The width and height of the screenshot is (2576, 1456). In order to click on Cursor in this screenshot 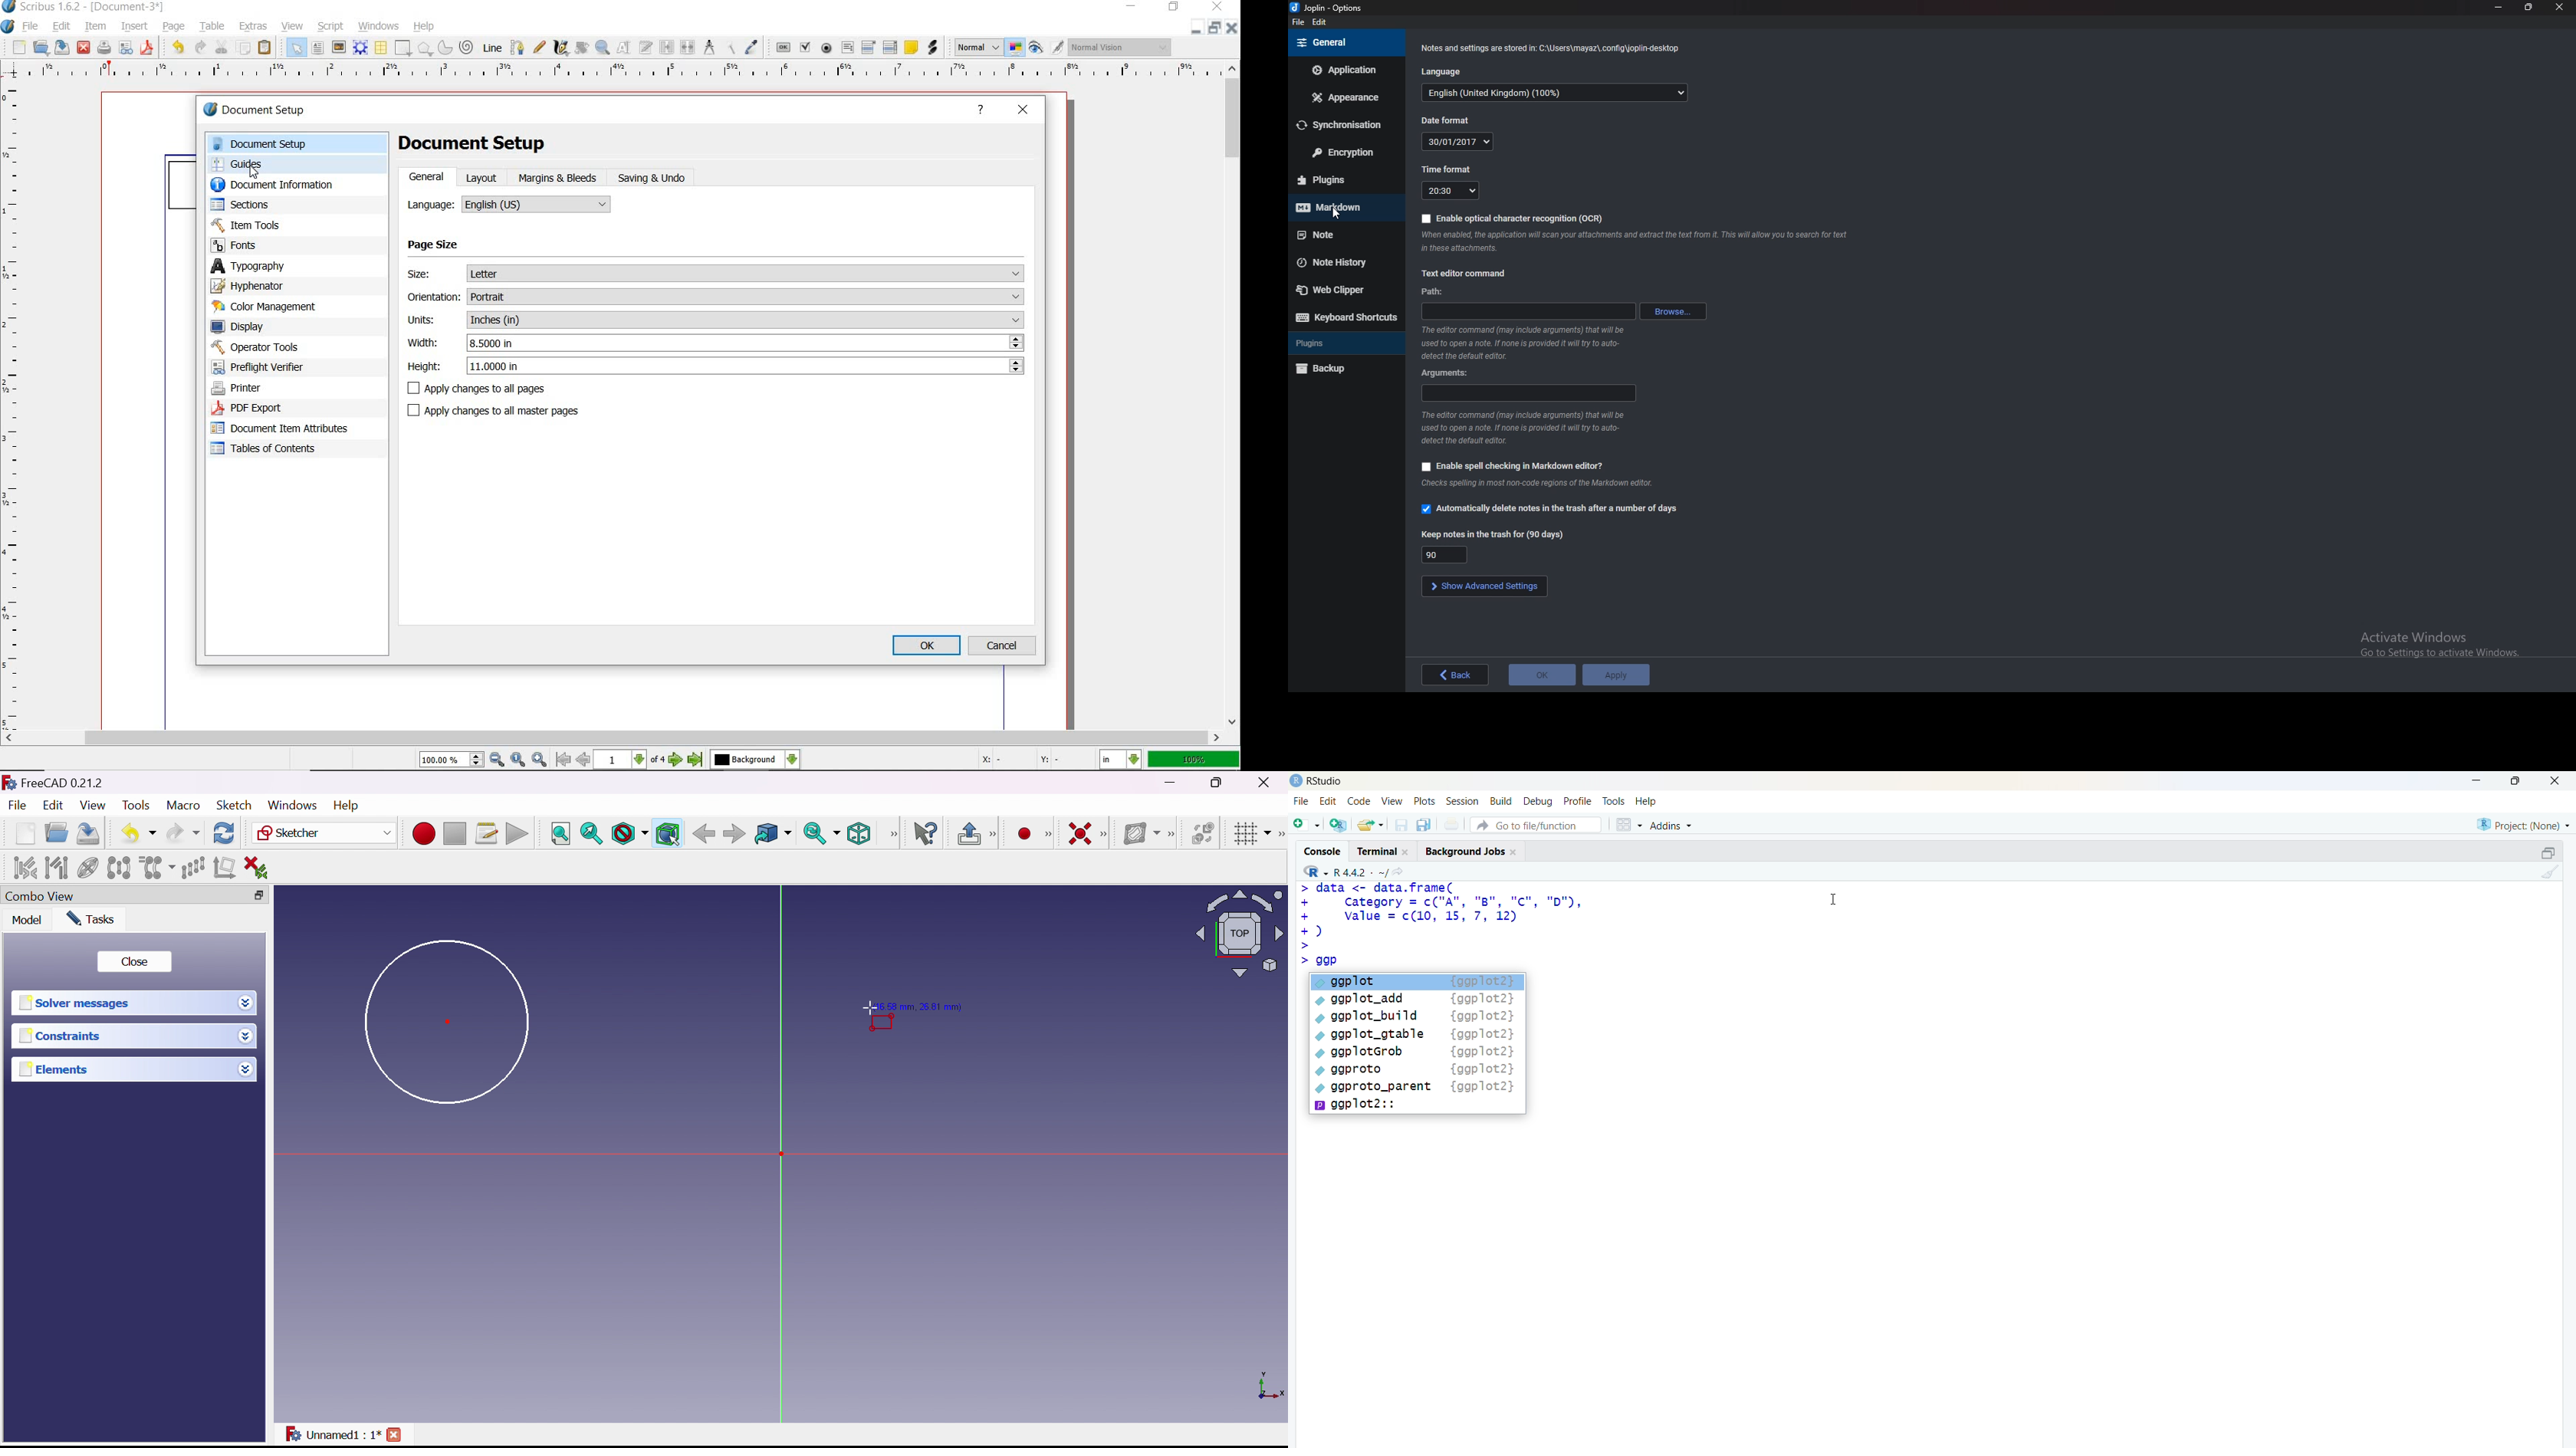, I will do `click(1834, 897)`.